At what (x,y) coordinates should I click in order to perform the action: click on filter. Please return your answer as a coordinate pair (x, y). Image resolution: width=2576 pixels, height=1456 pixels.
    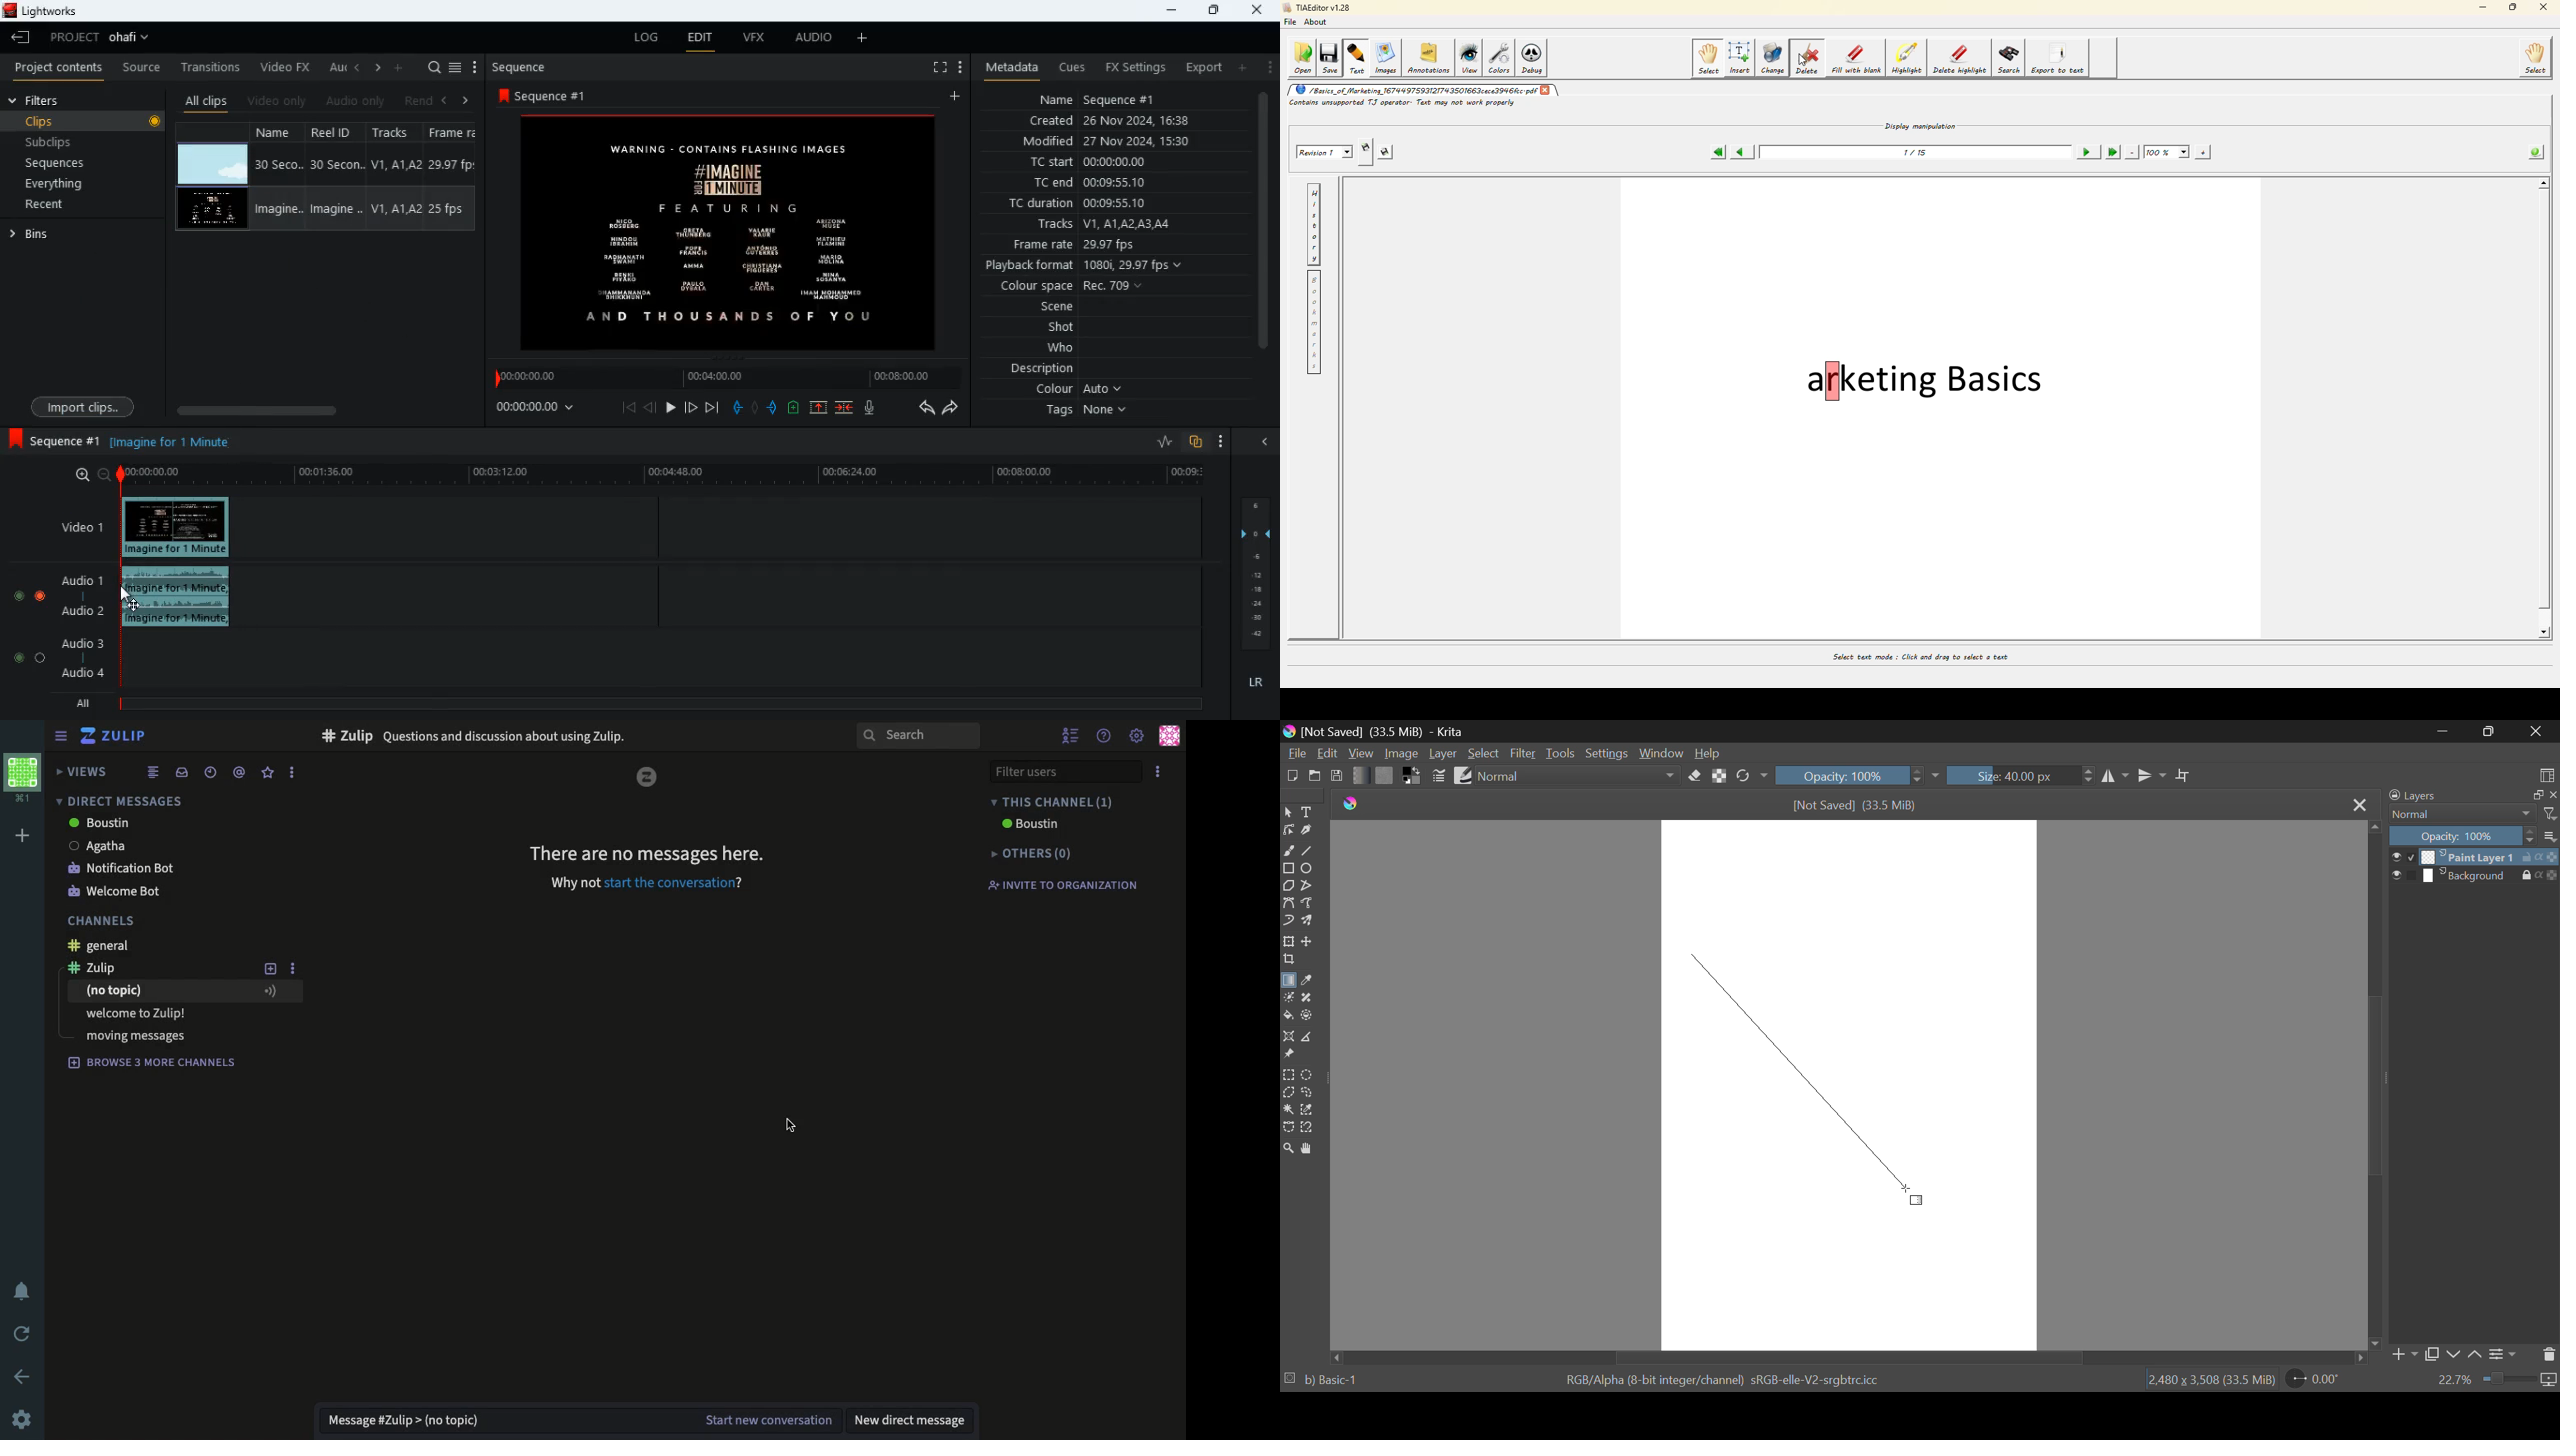
    Looking at the image, I should click on (2551, 814).